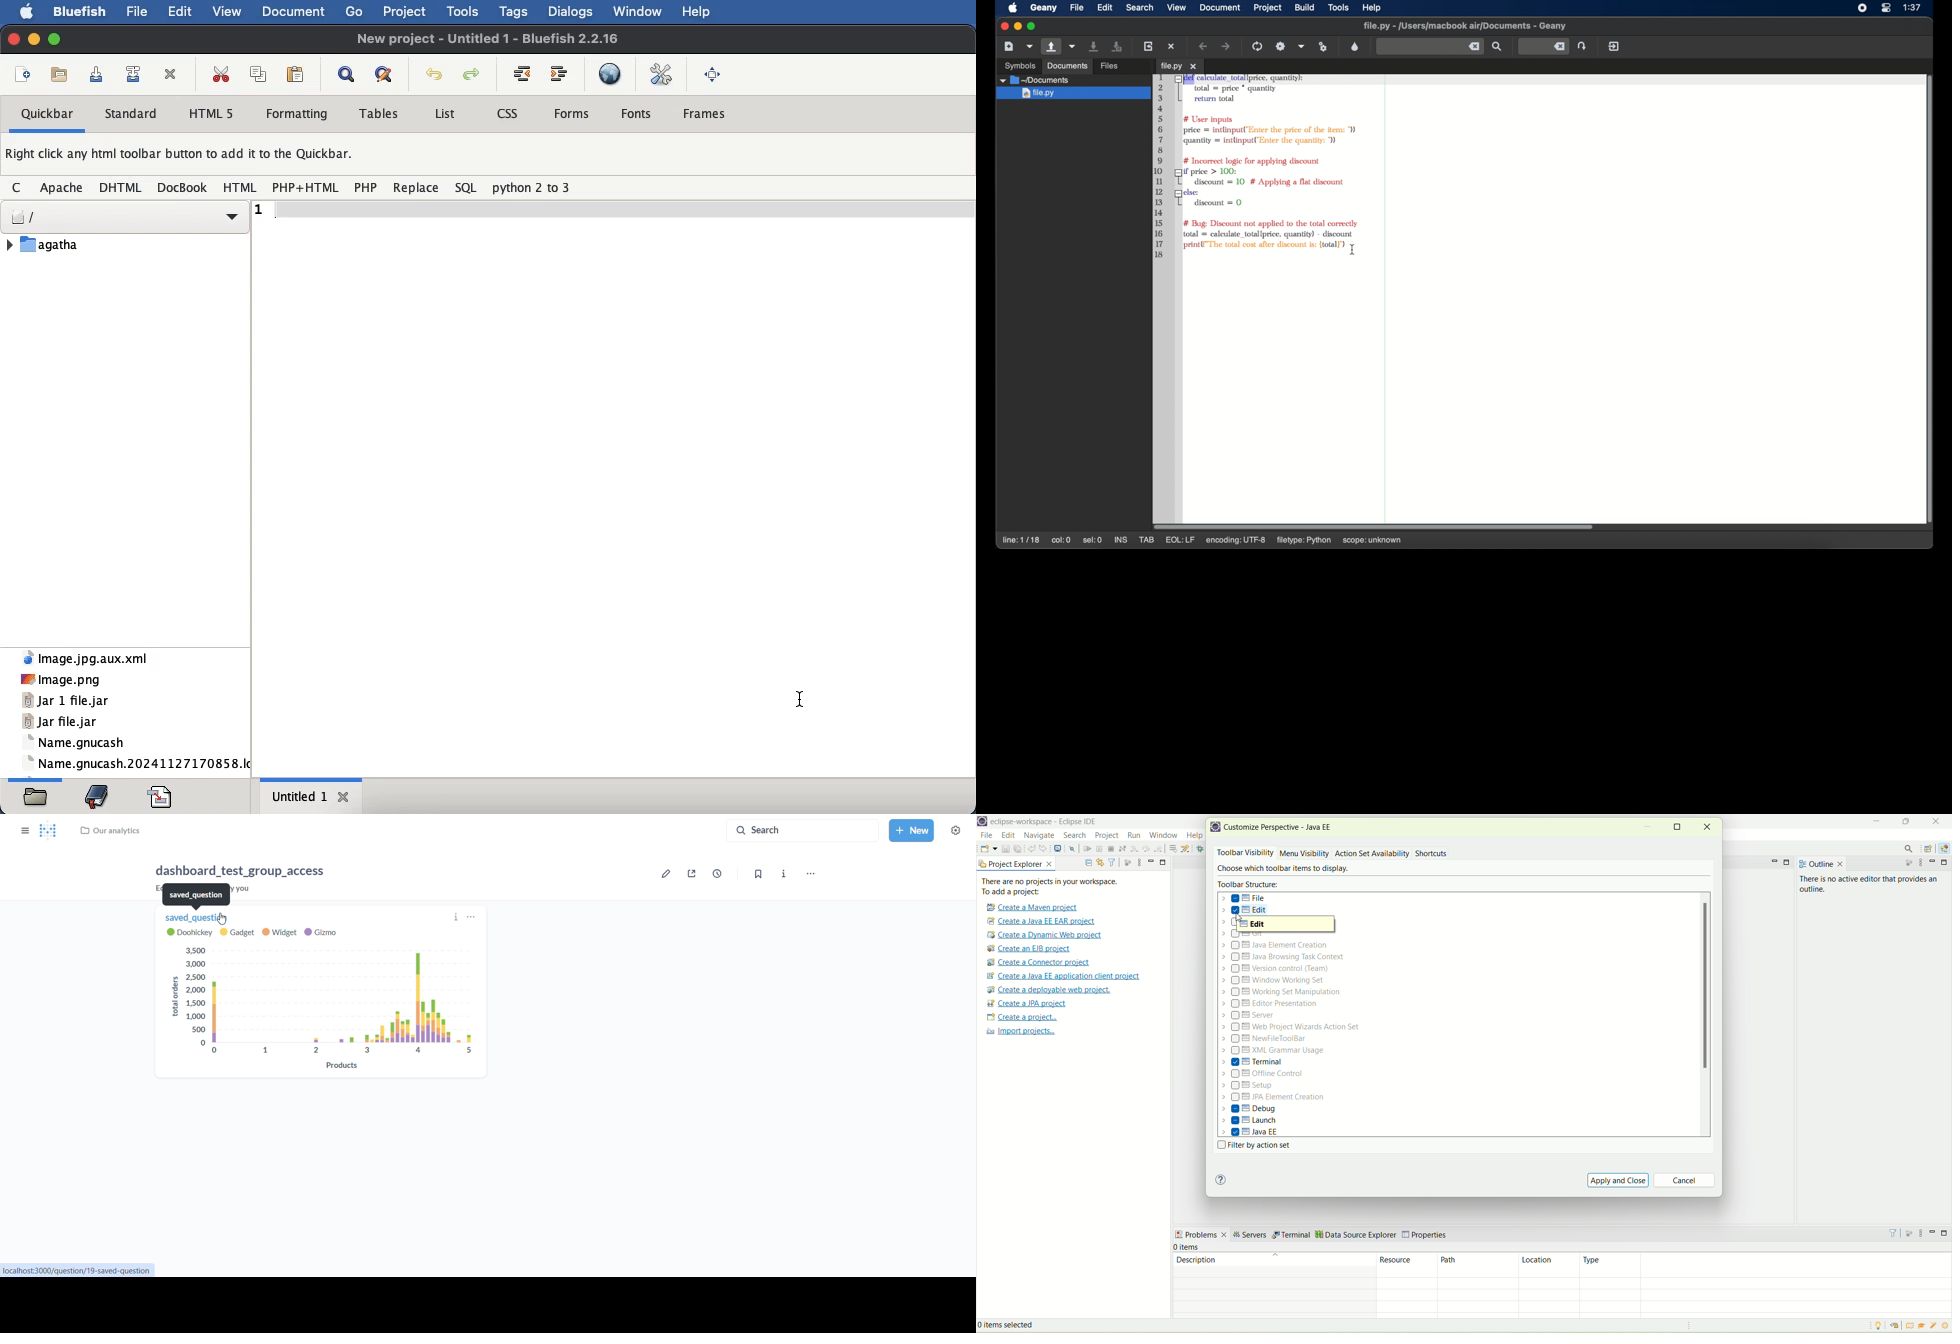 The height and width of the screenshot is (1344, 1960). I want to click on maximize, so click(56, 41).